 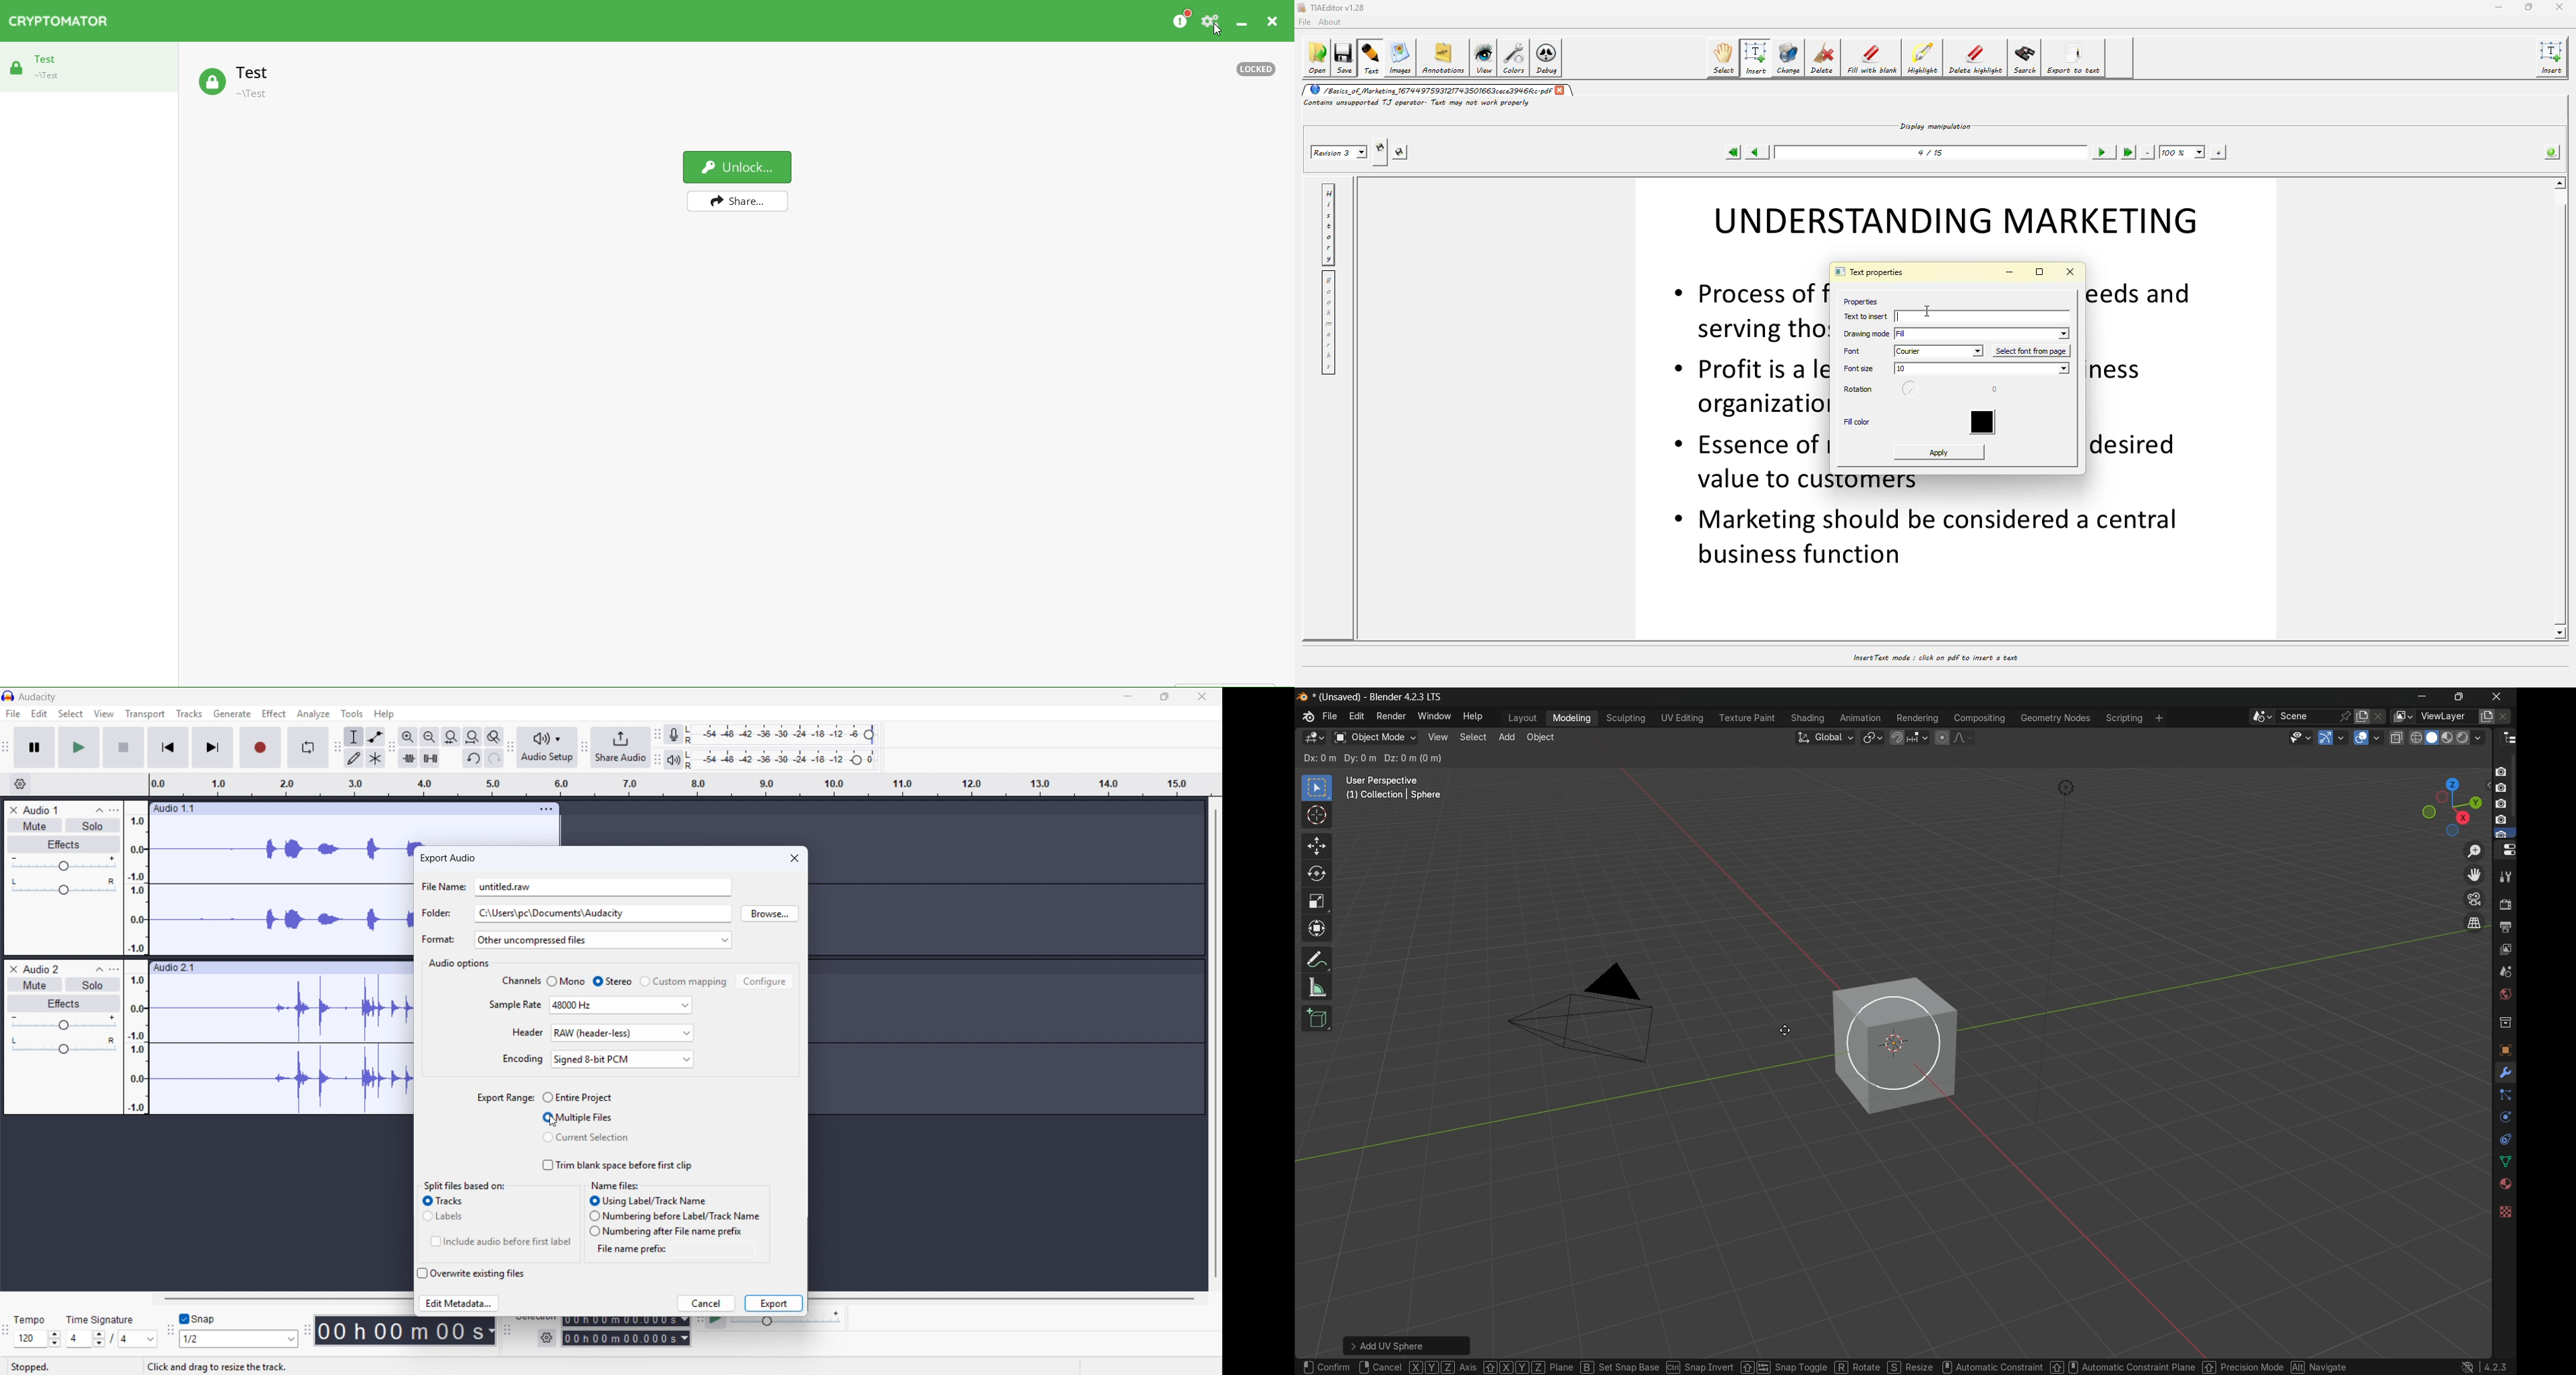 What do you see at coordinates (623, 1059) in the screenshot?
I see `Select Encoding` at bounding box center [623, 1059].